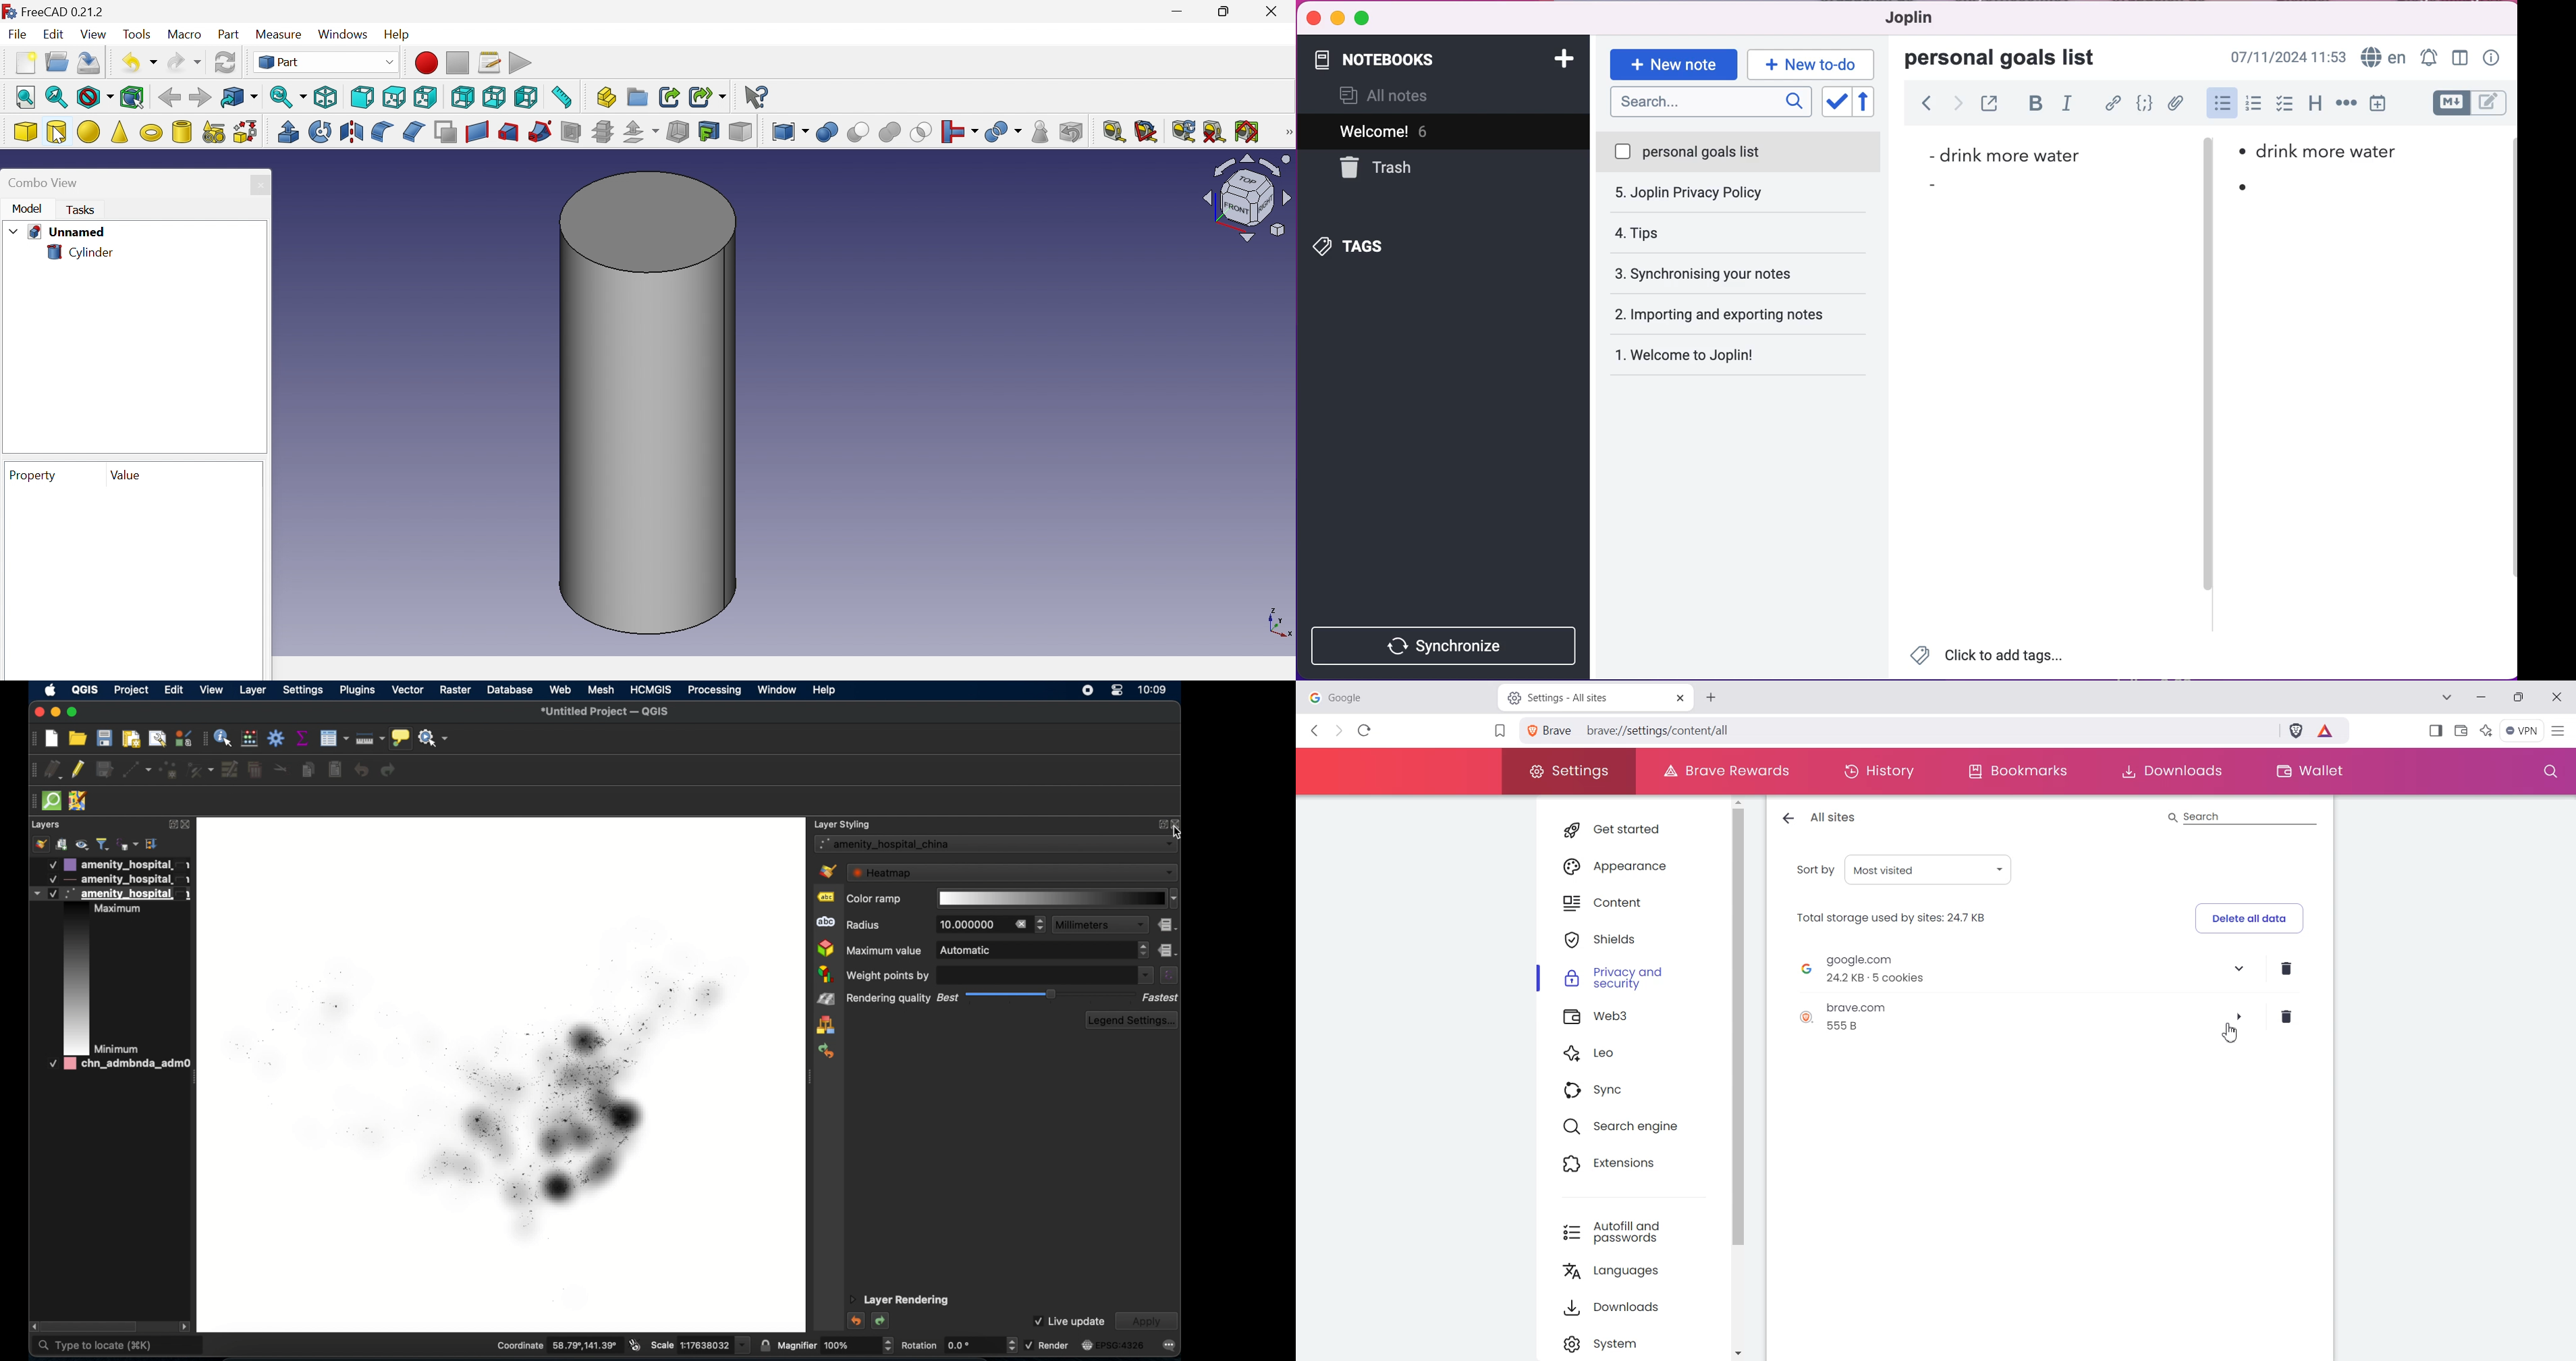 The height and width of the screenshot is (1372, 2576). What do you see at coordinates (2113, 103) in the screenshot?
I see `hyperlink` at bounding box center [2113, 103].